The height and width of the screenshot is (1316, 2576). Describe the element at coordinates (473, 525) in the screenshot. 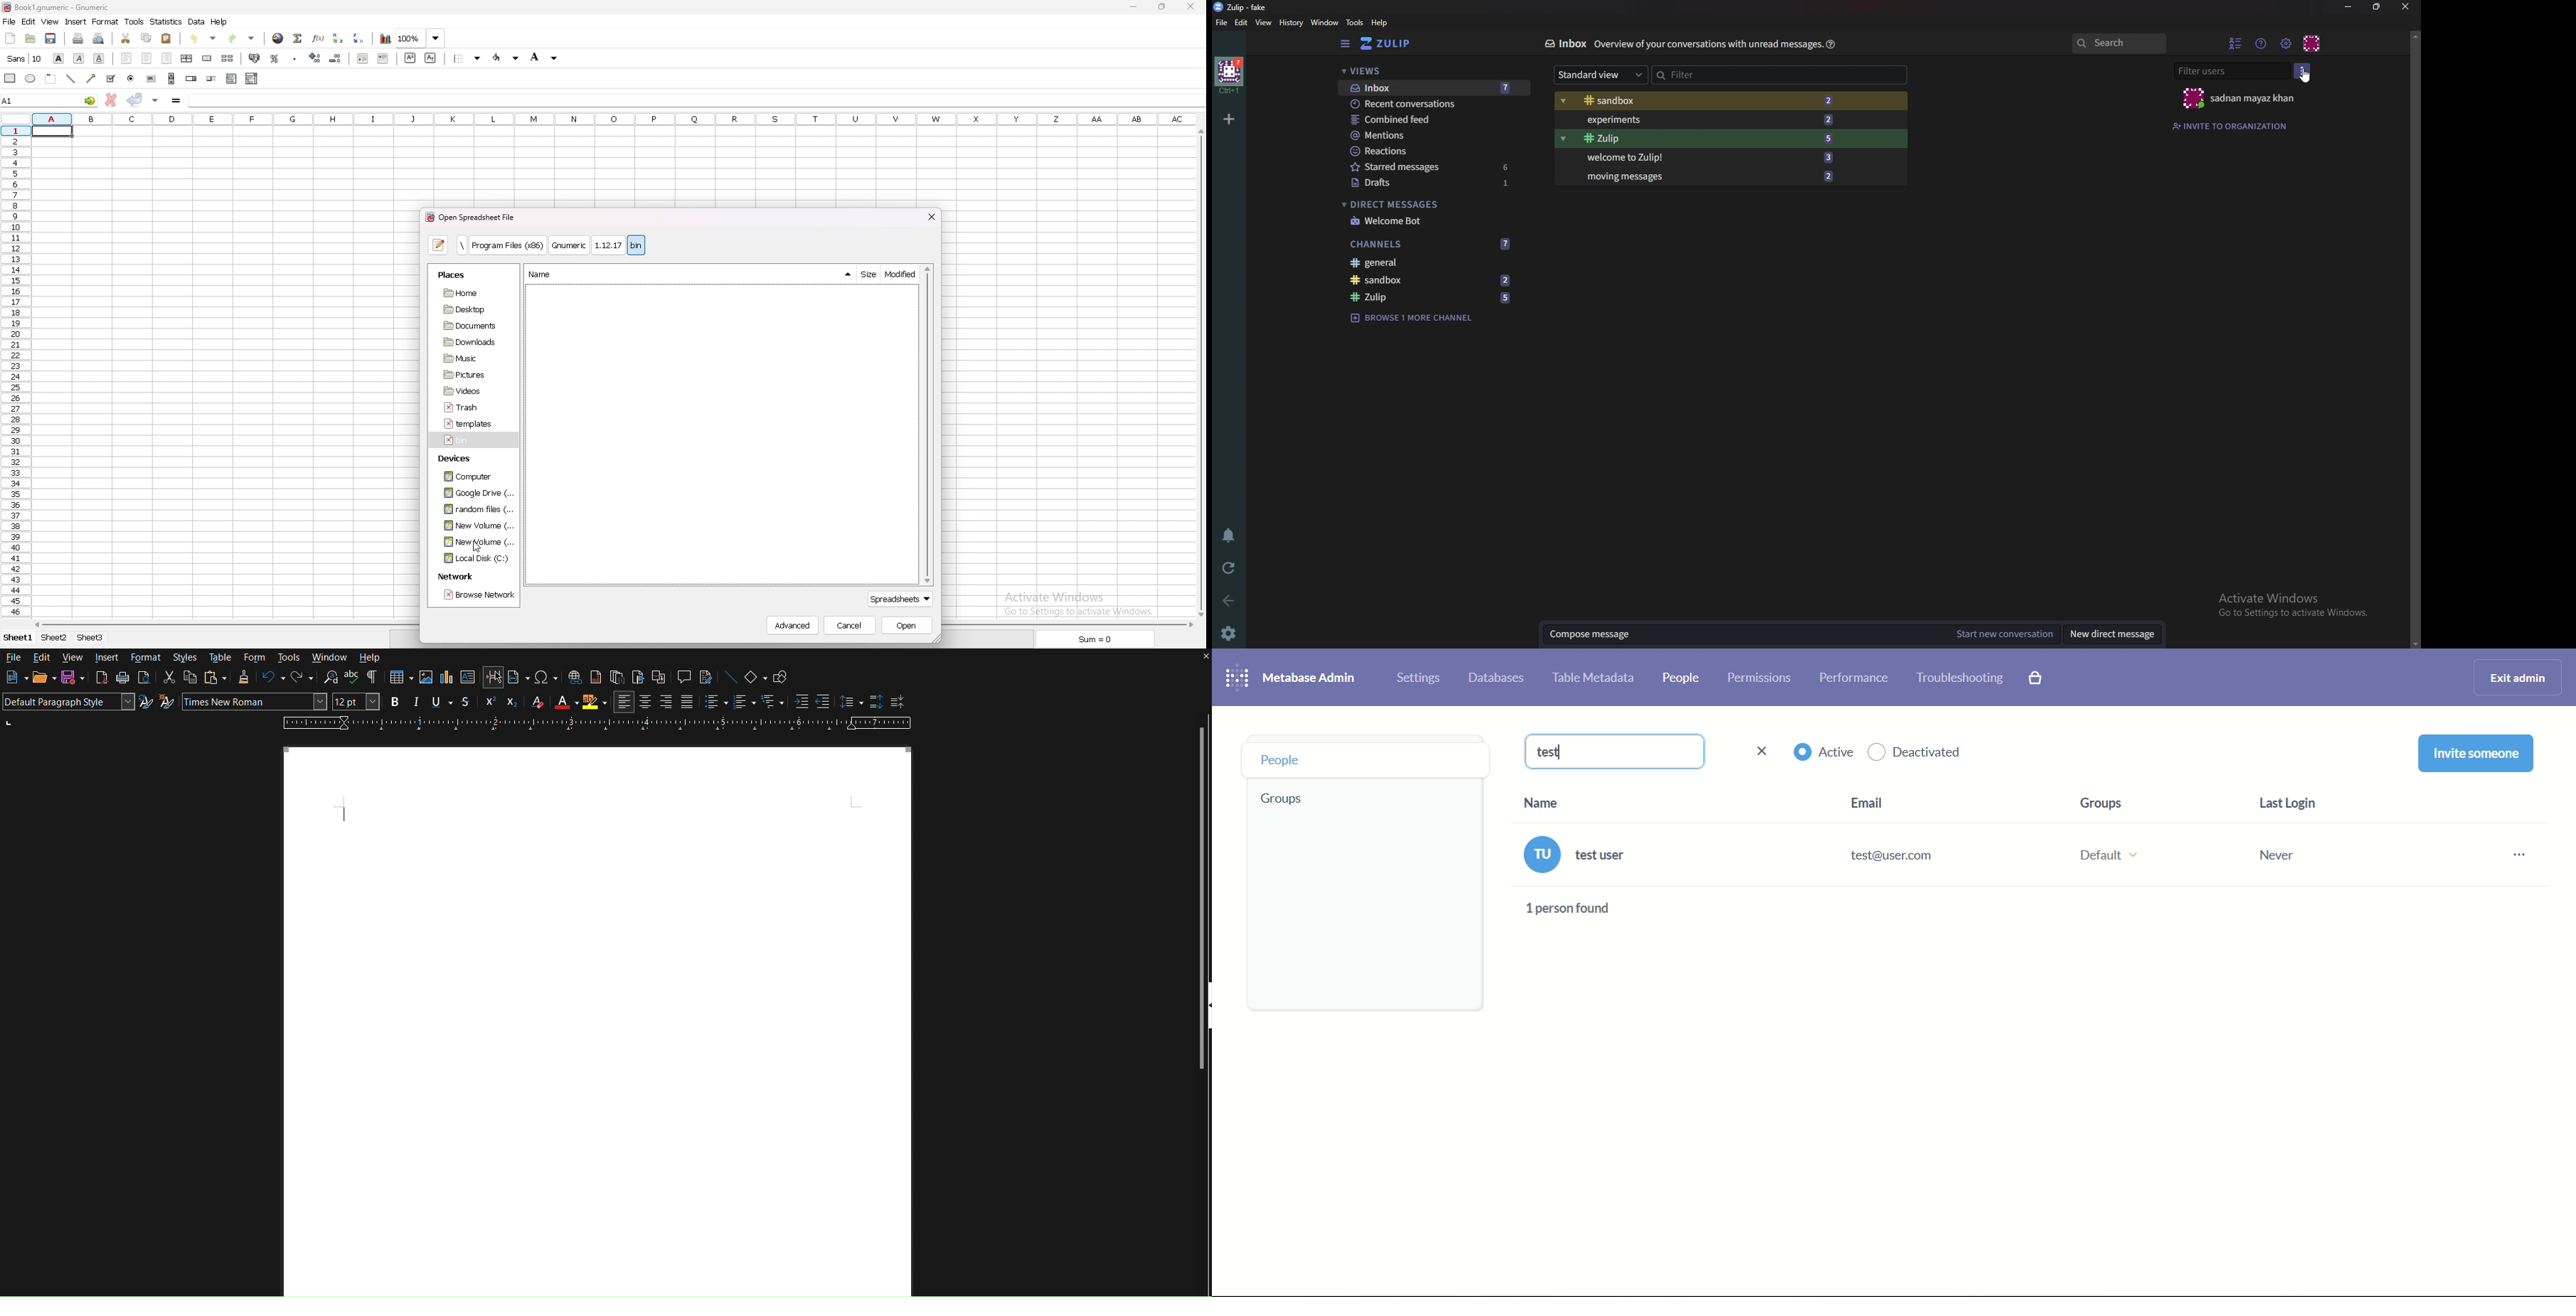

I see `new volume` at that location.